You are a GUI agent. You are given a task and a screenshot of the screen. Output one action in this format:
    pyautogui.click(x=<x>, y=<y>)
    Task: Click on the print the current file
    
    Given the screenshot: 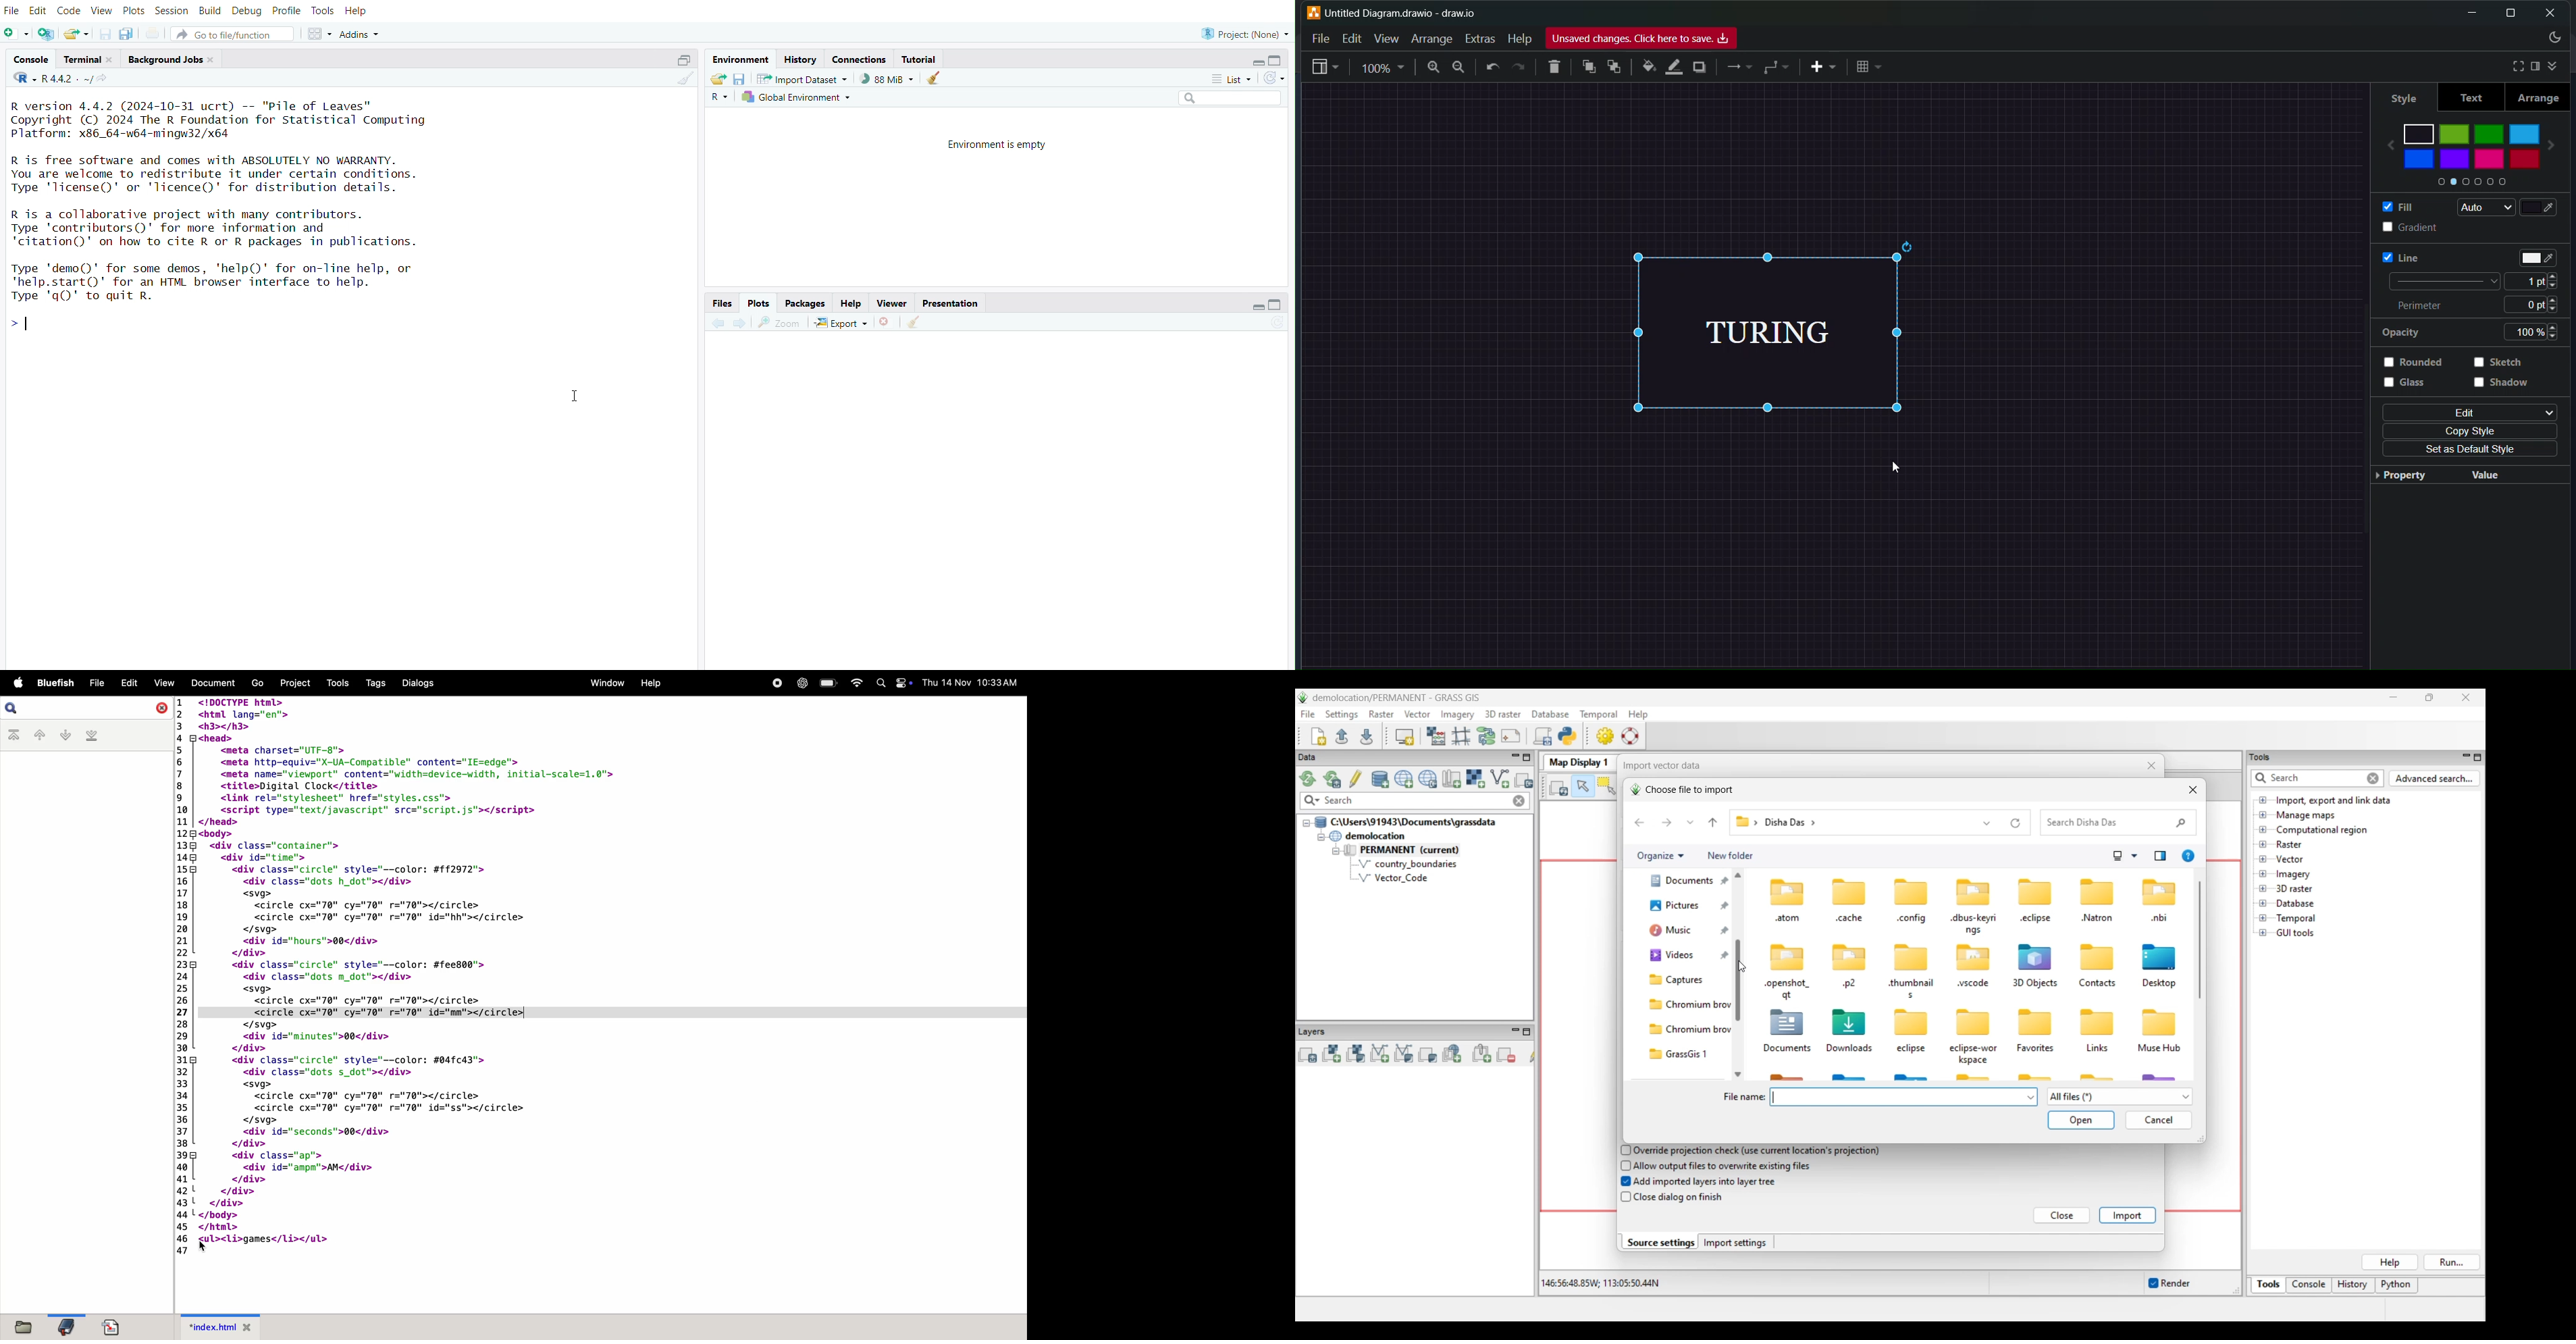 What is the action you would take?
    pyautogui.click(x=155, y=32)
    